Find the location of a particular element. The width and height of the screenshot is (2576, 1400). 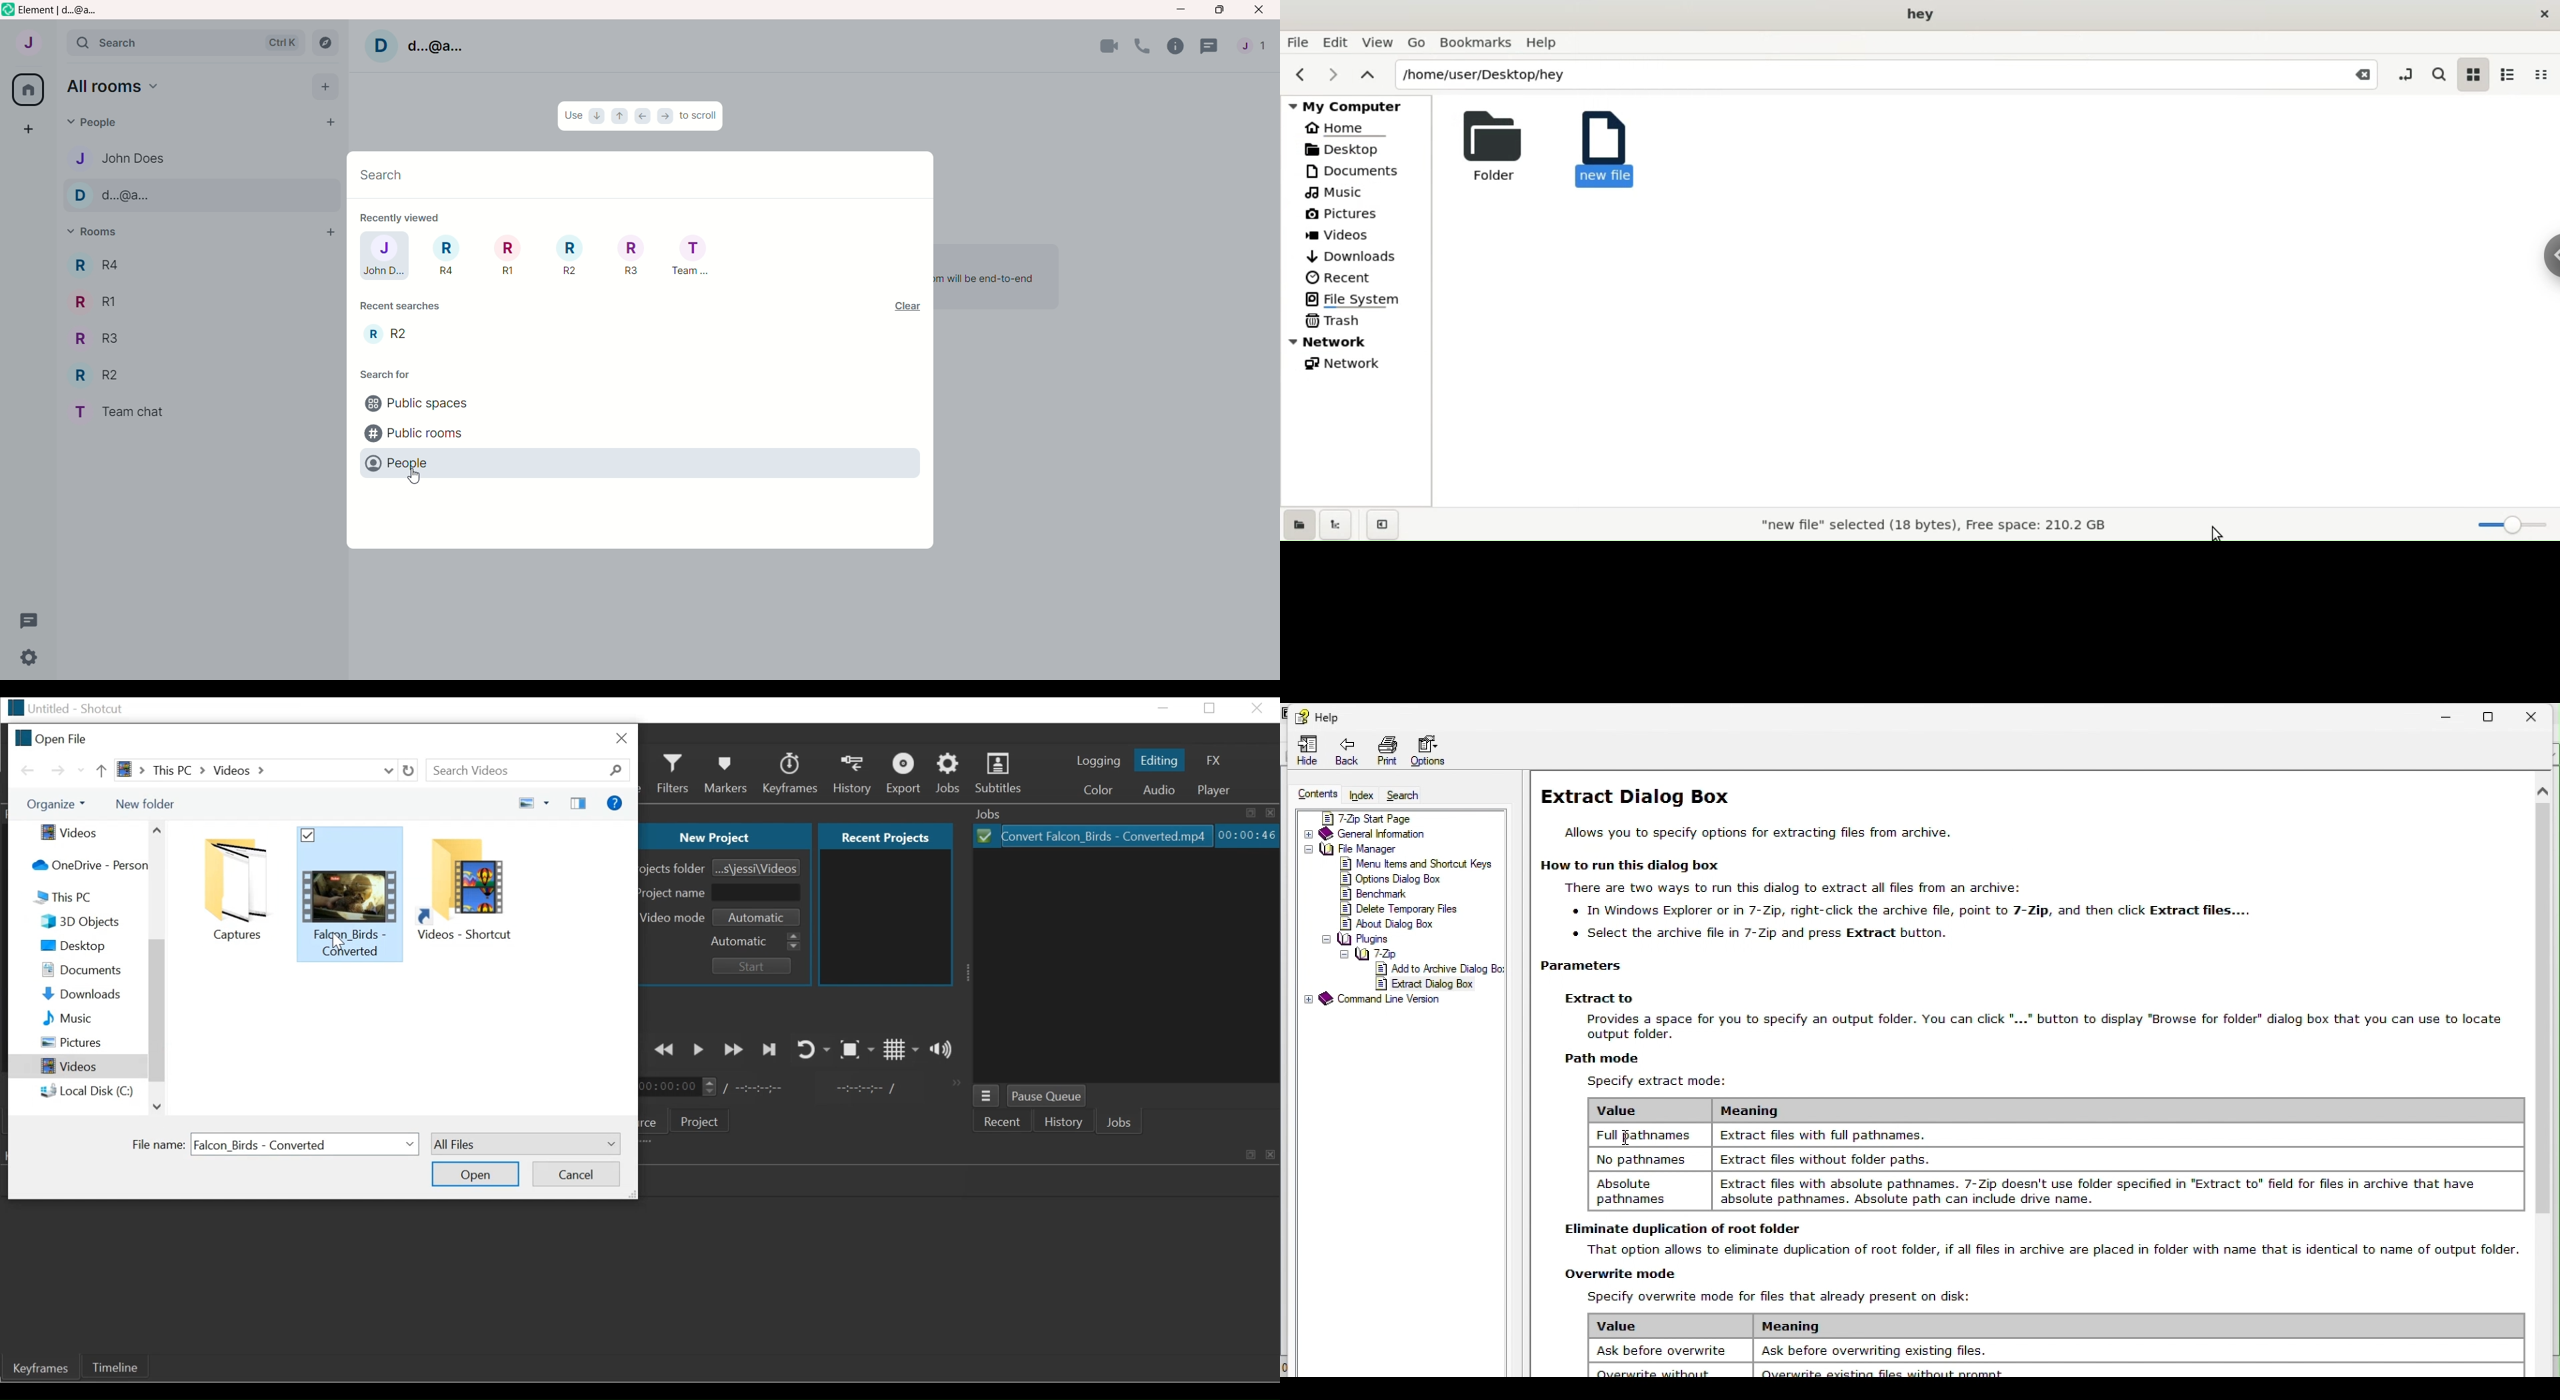

Jobs is located at coordinates (1121, 1121).